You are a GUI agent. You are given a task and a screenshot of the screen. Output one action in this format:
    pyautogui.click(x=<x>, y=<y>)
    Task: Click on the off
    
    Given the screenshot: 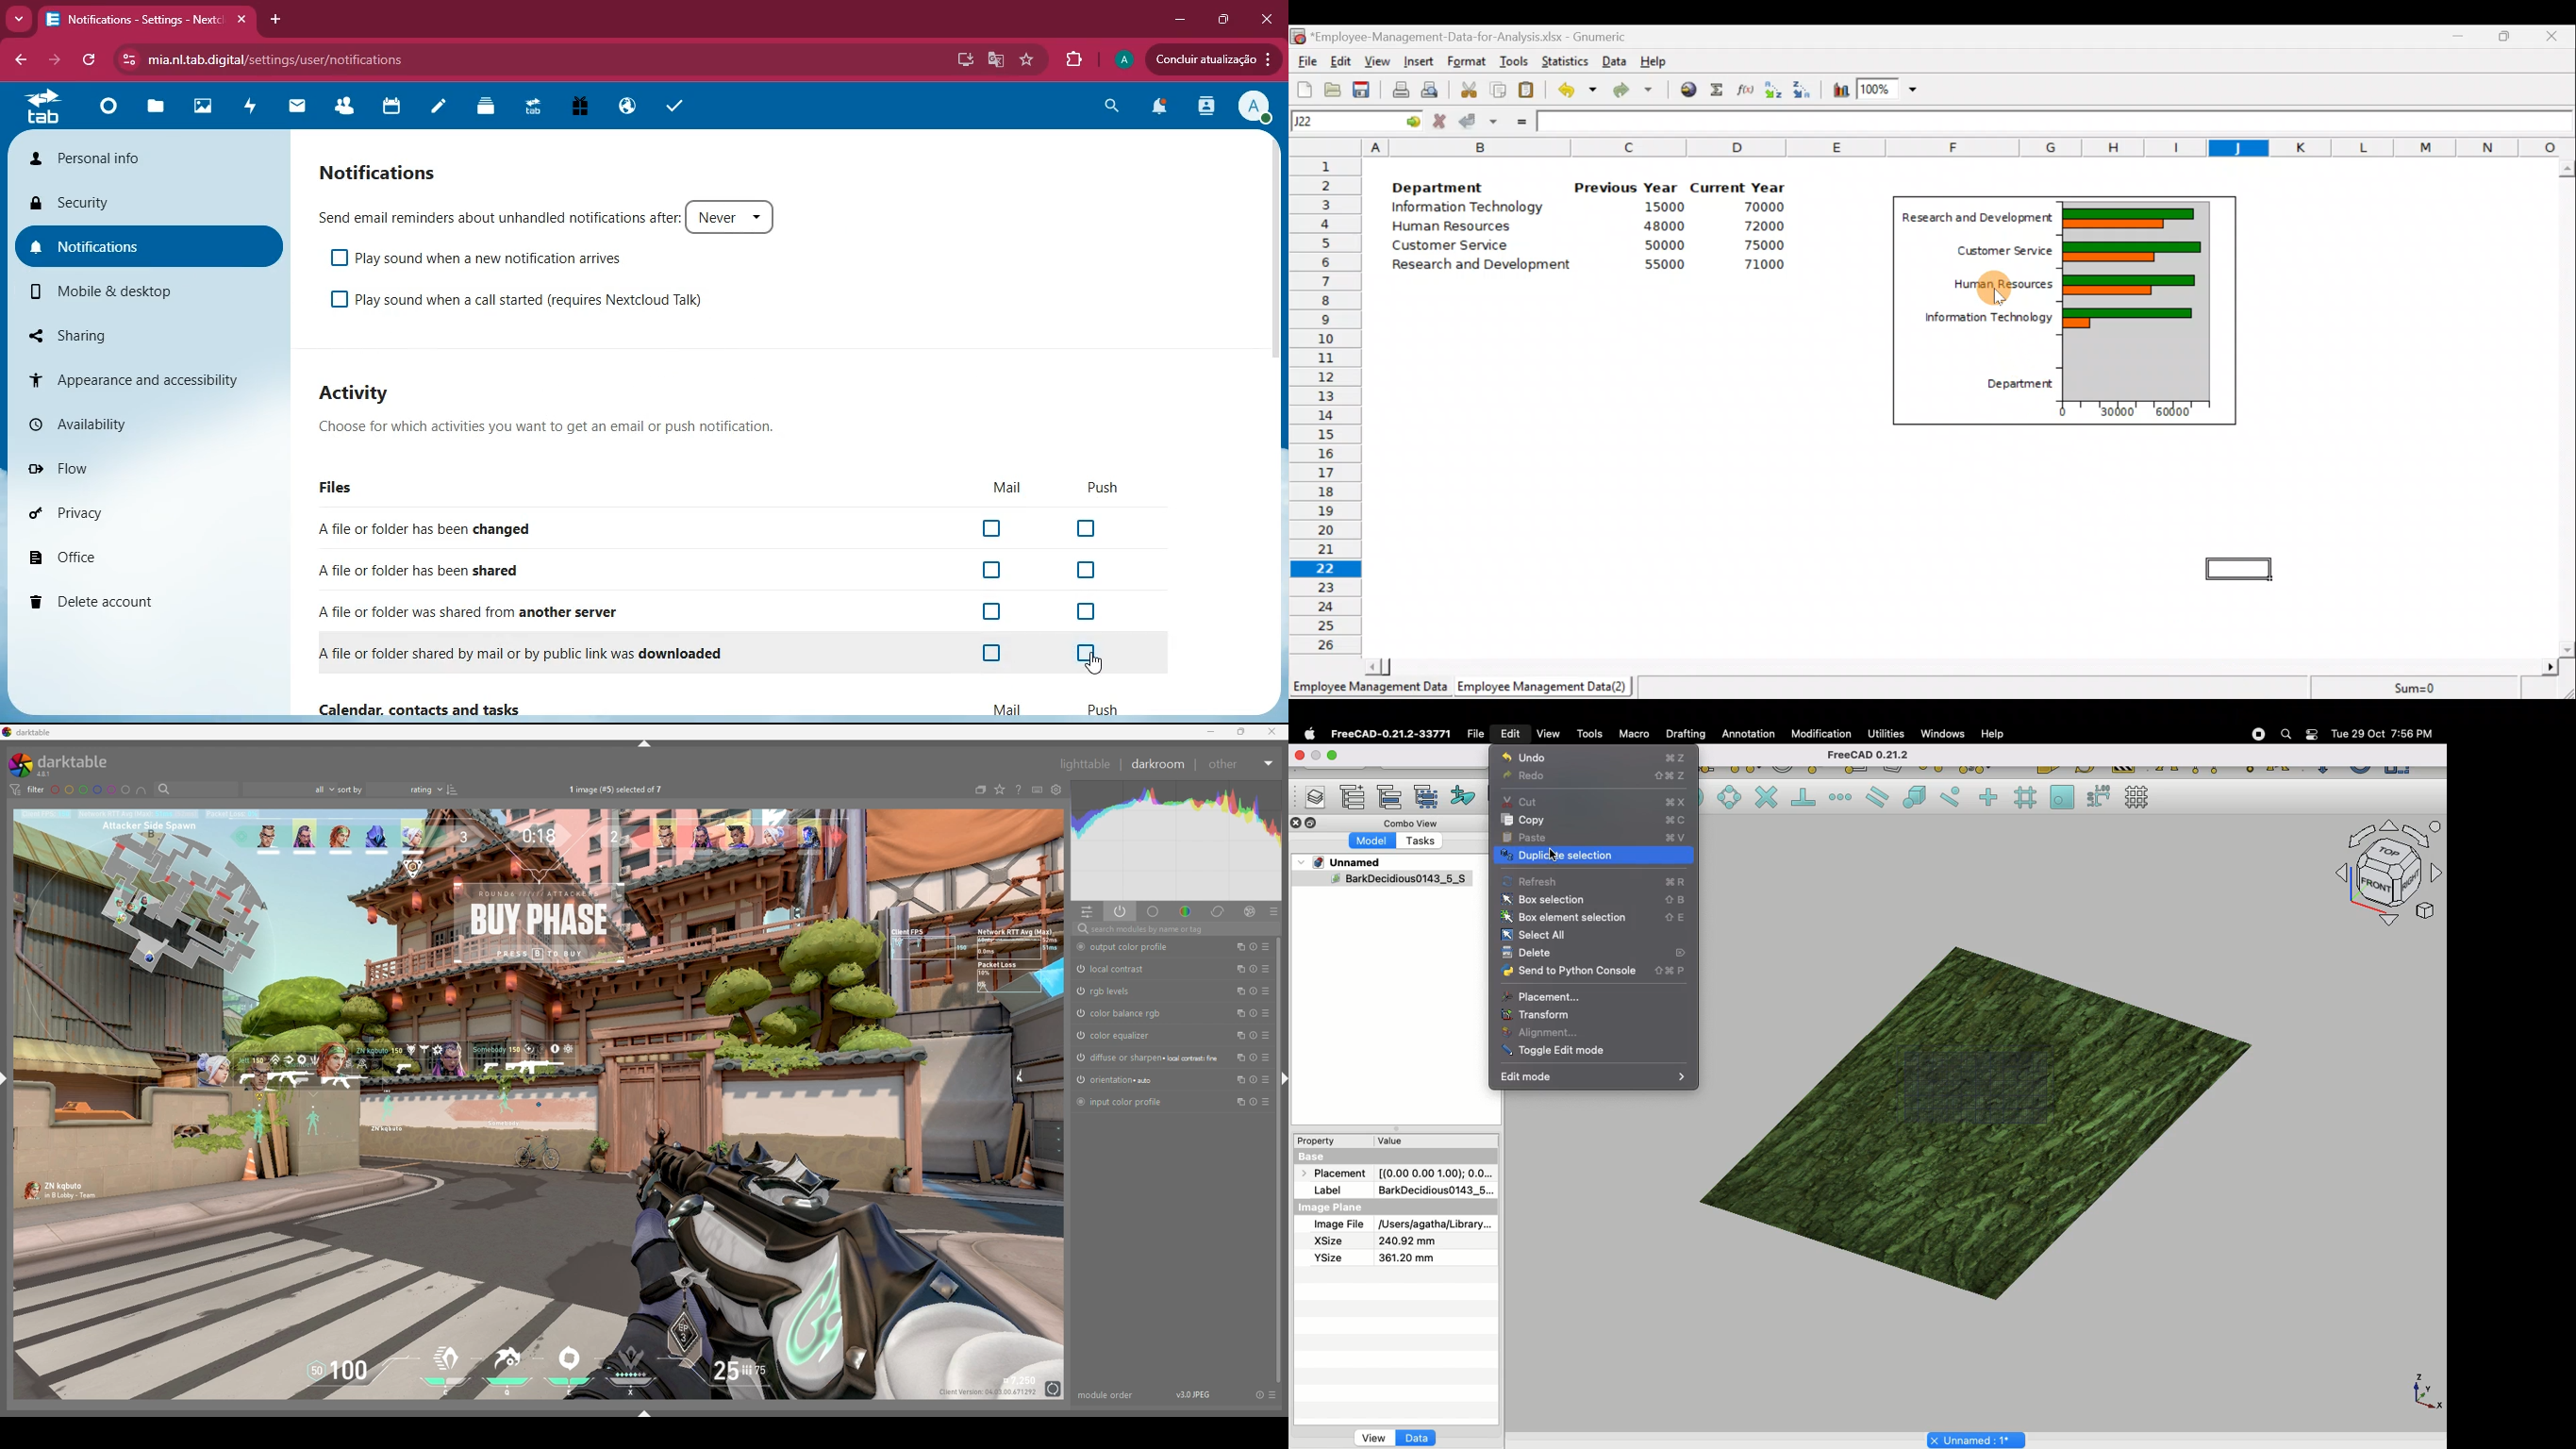 What is the action you would take?
    pyautogui.click(x=1084, y=527)
    